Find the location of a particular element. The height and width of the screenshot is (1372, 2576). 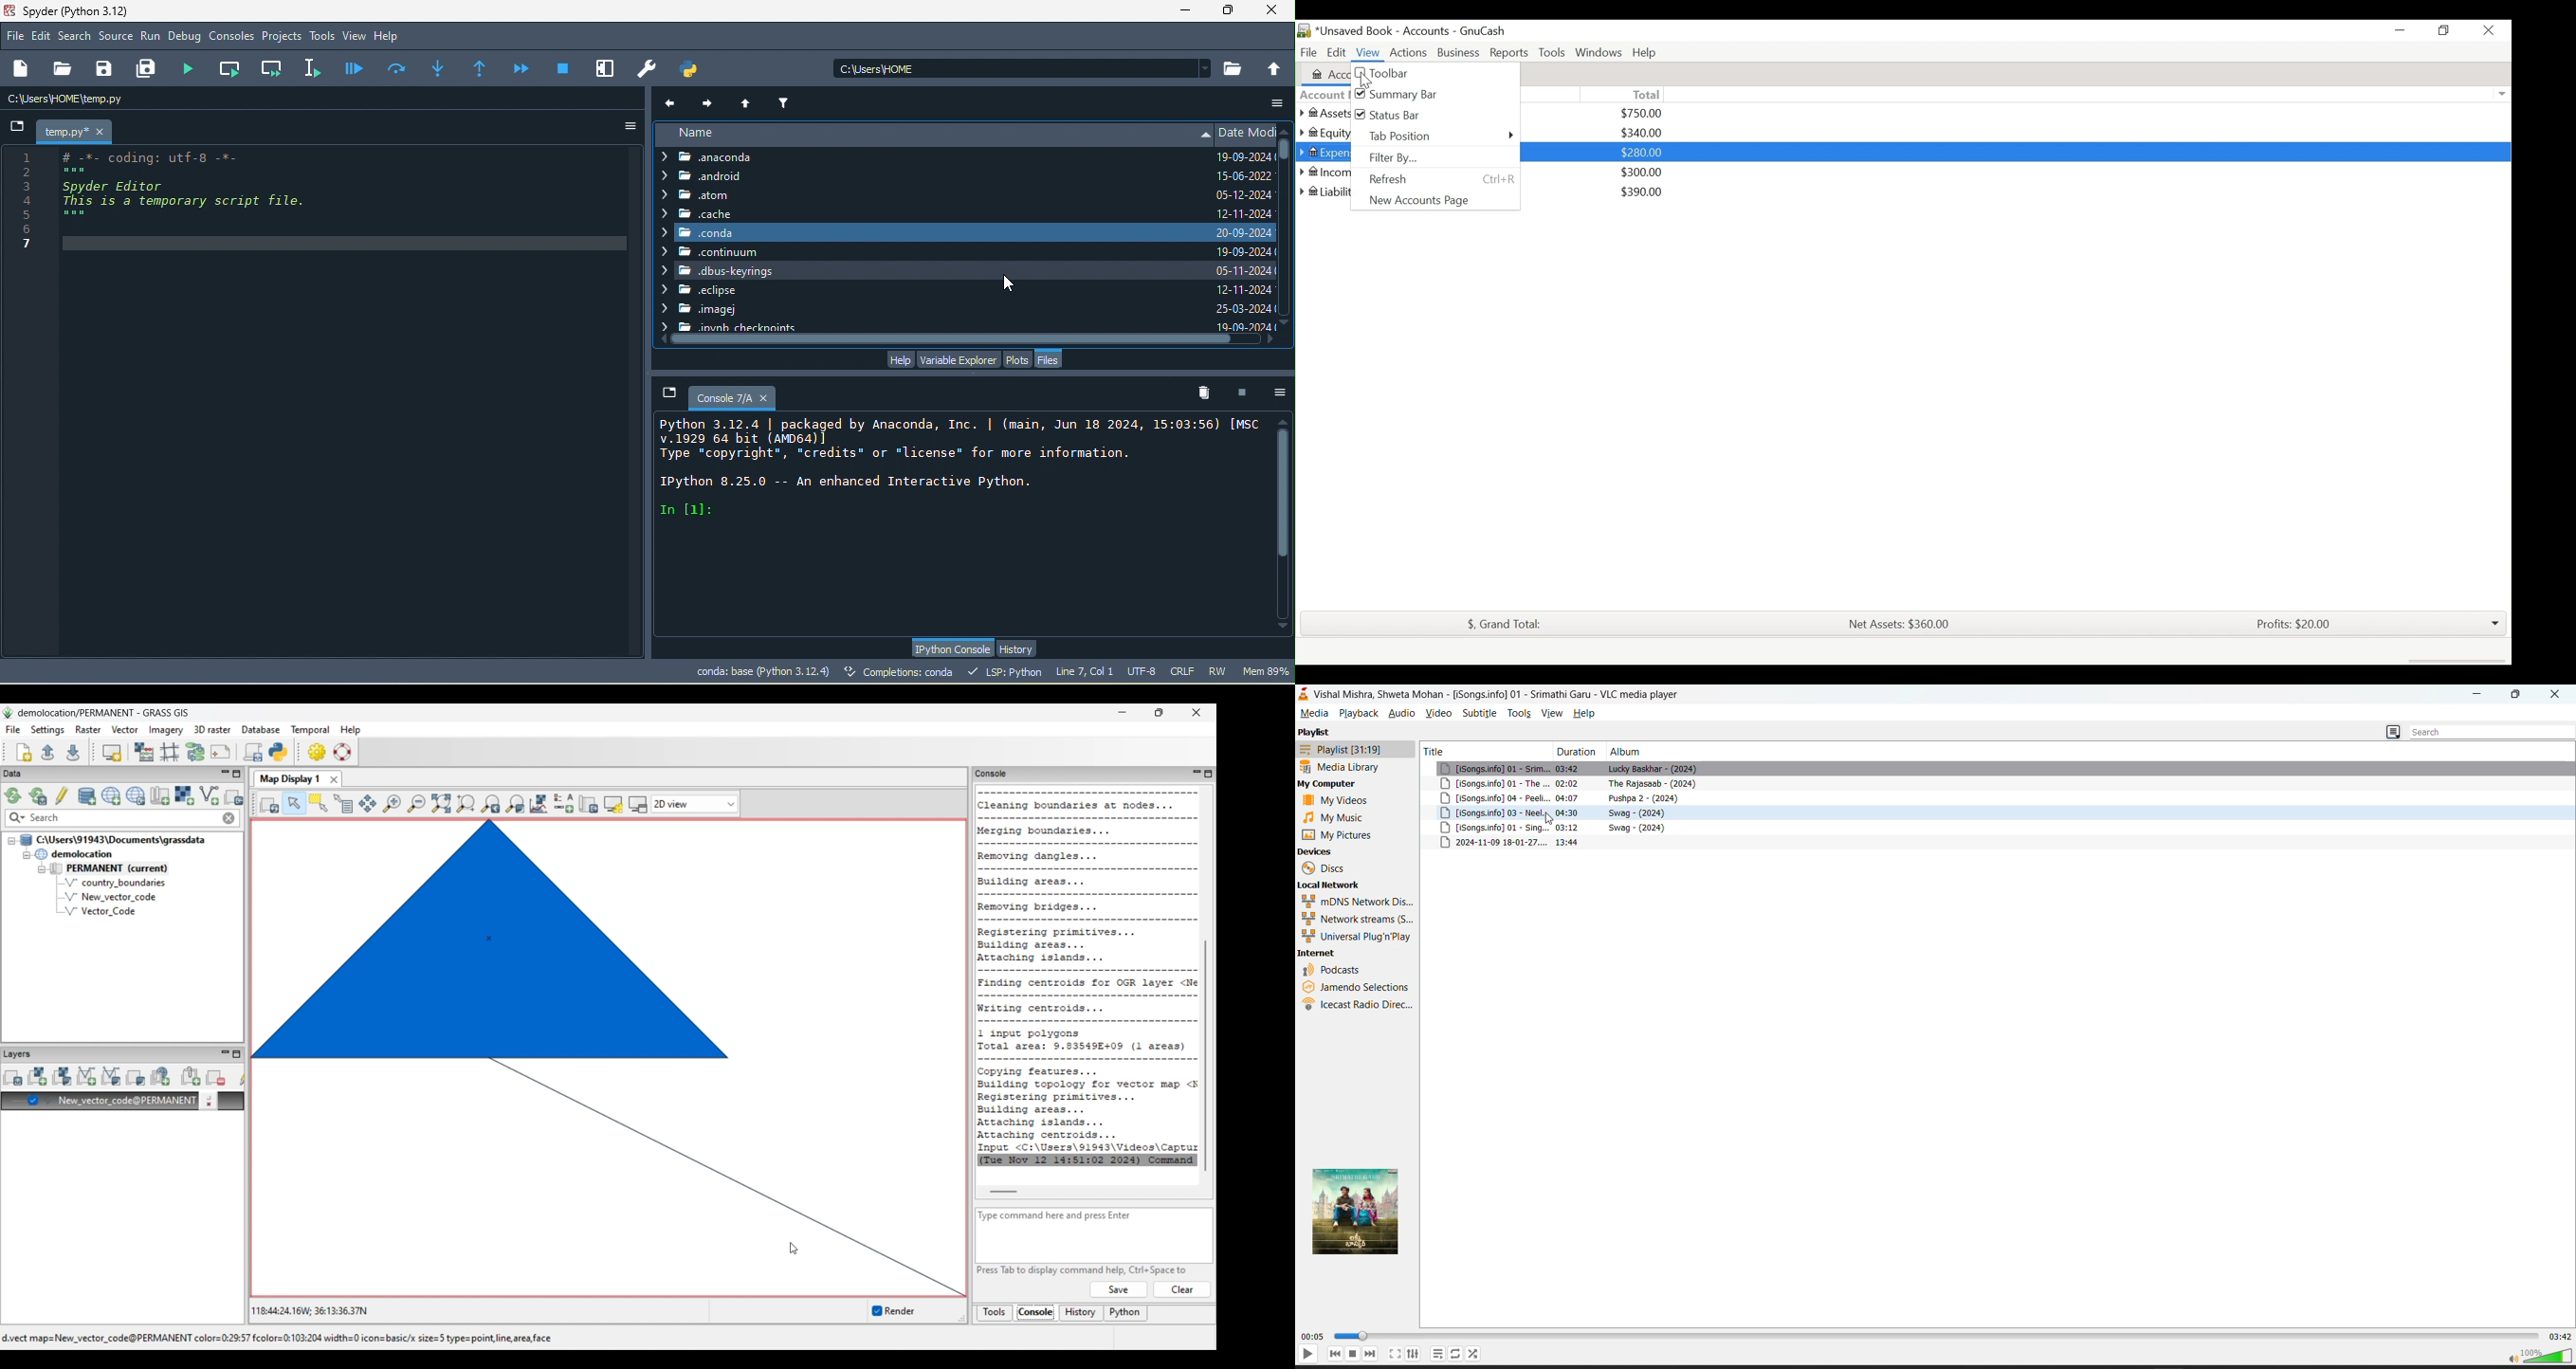

loop is located at coordinates (1437, 1354).